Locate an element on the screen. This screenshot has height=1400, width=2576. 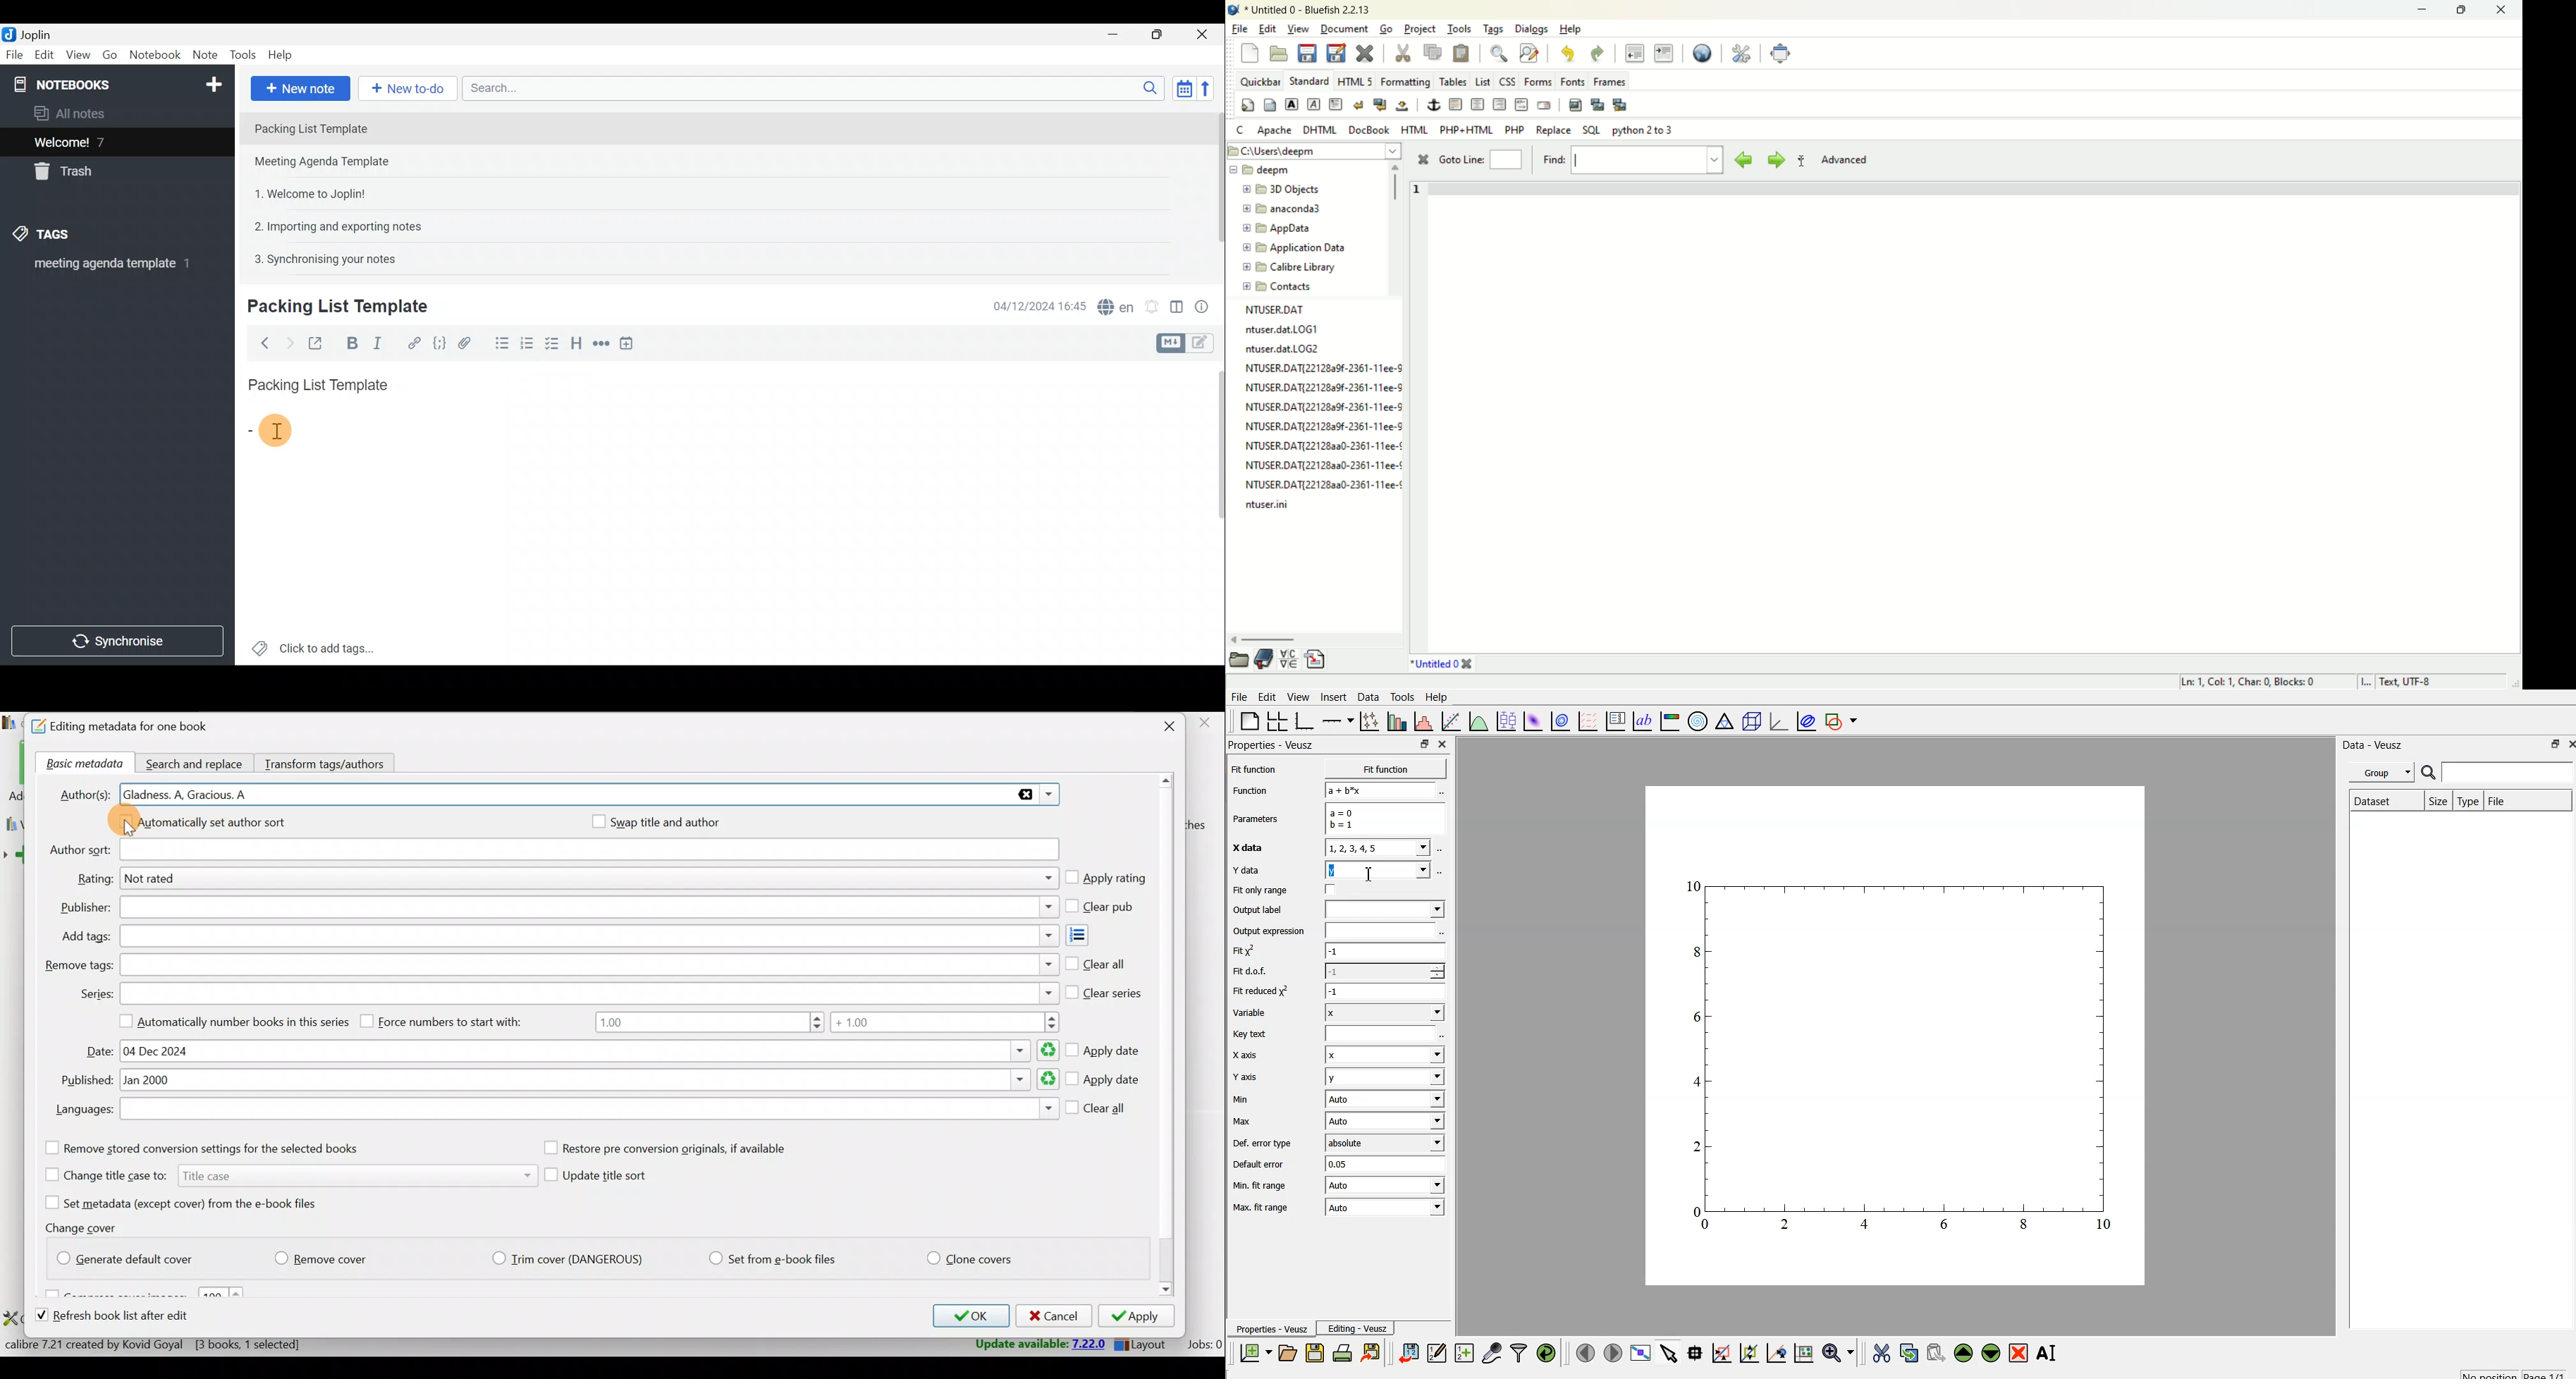
multi thumbnail is located at coordinates (1620, 105).